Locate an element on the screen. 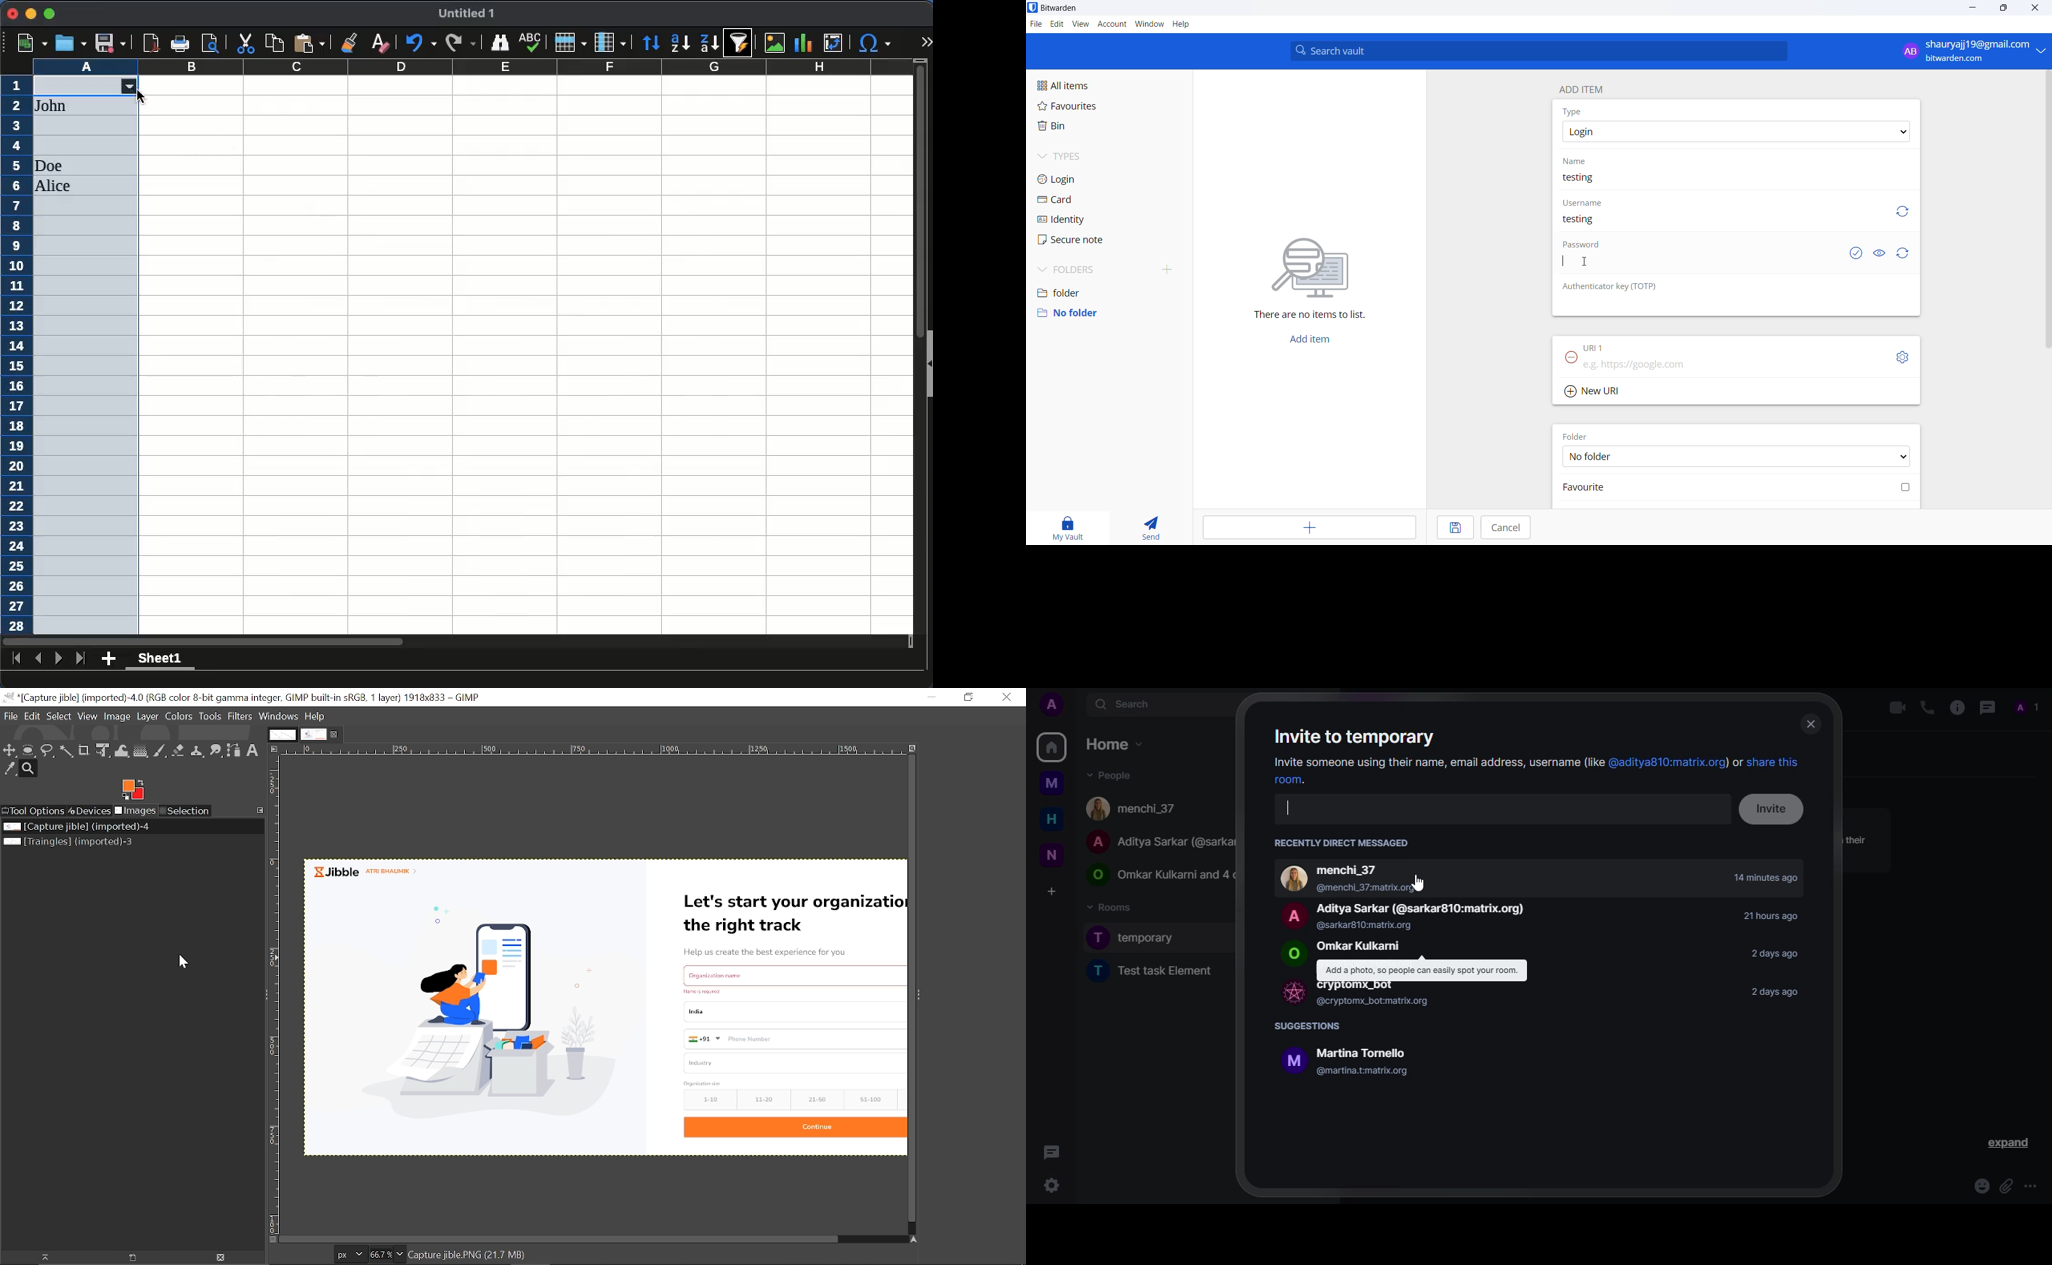  save is located at coordinates (109, 43).